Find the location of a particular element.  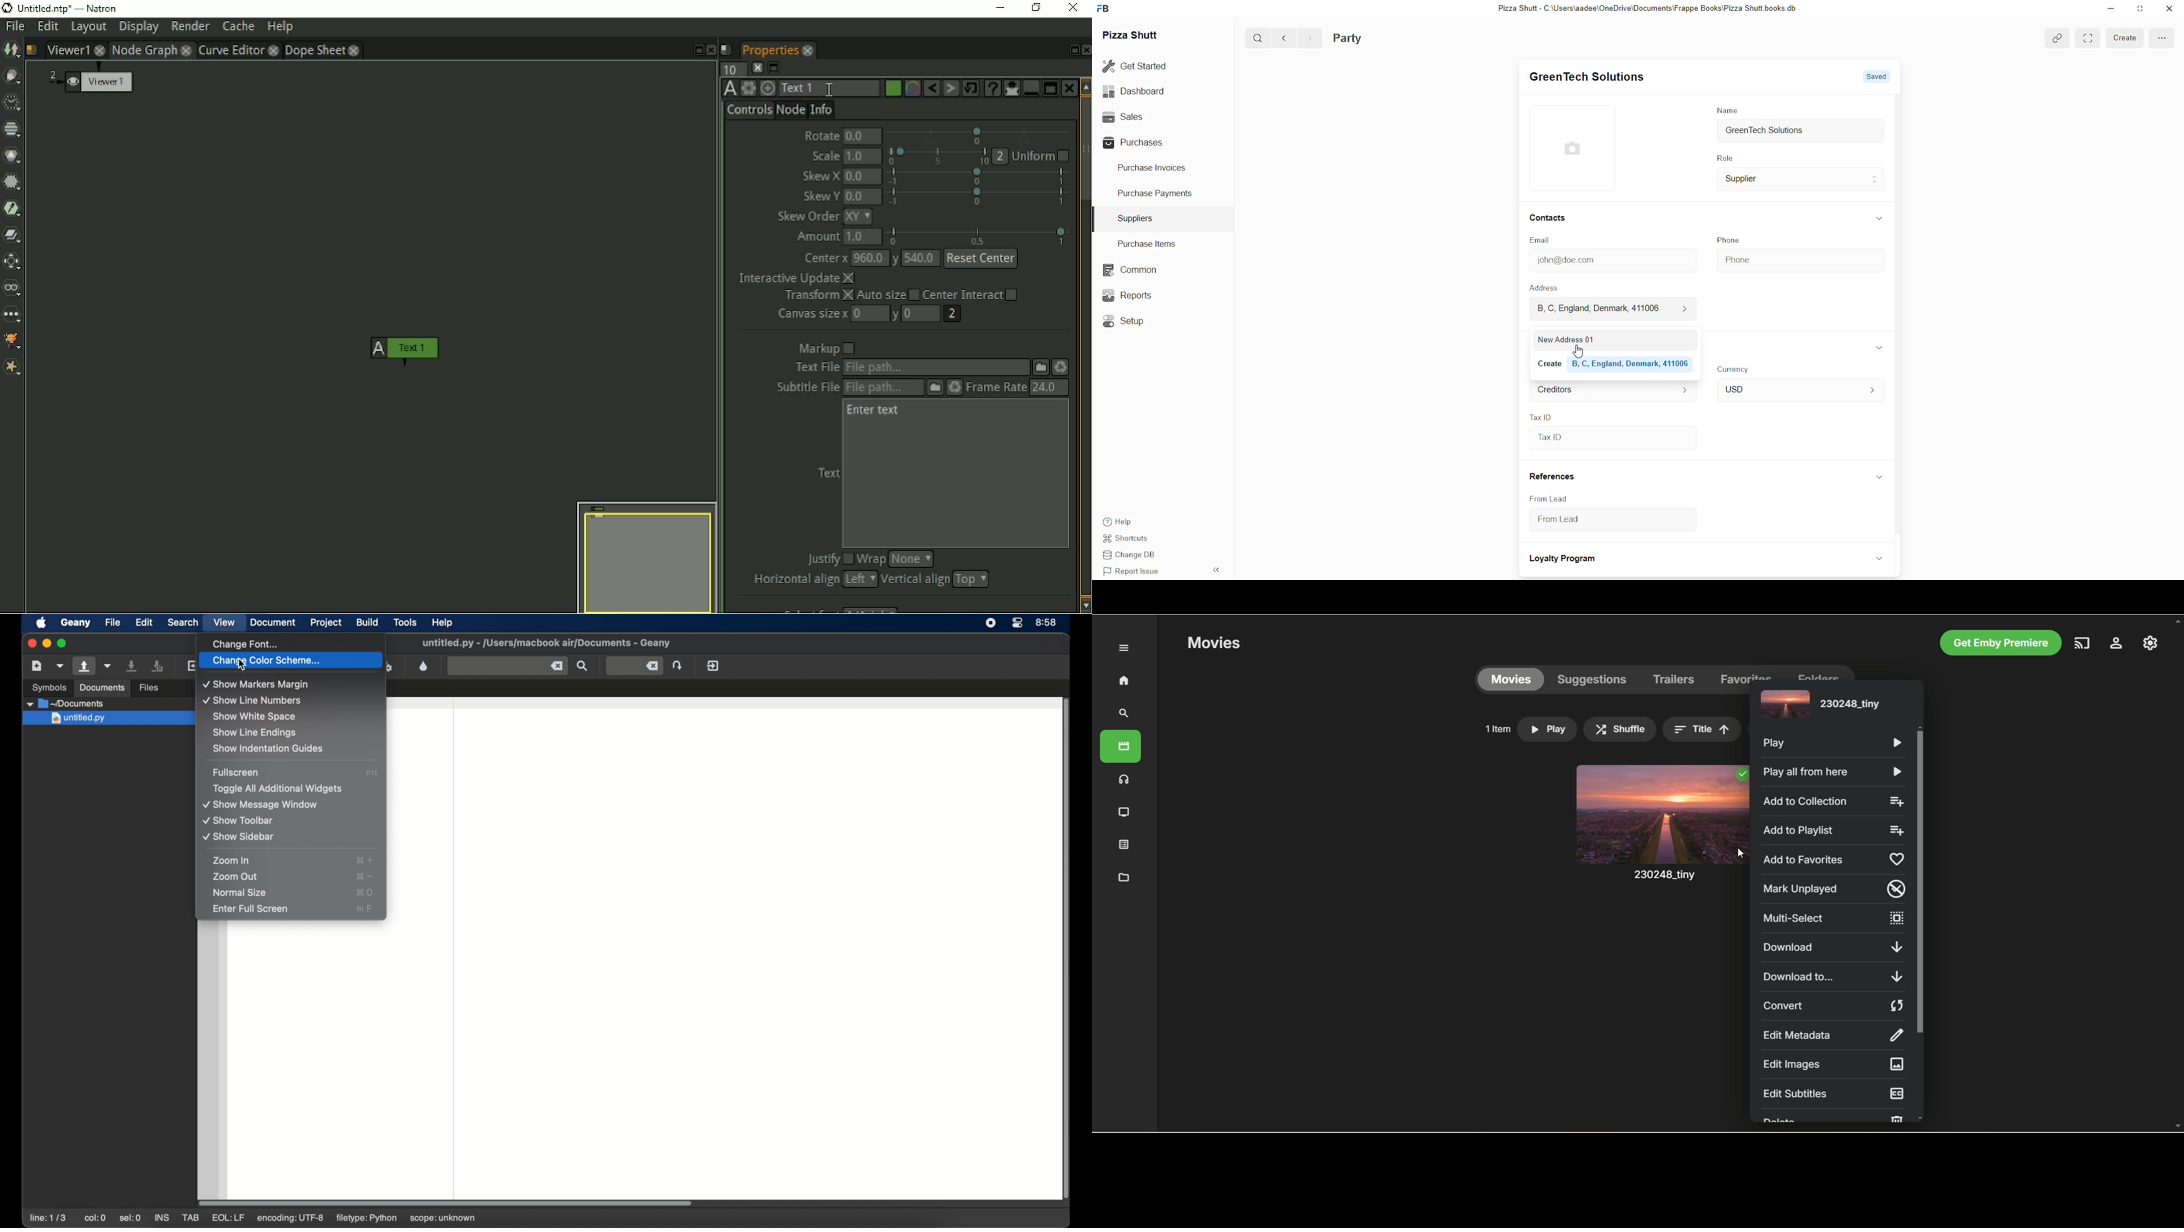

‘Common is located at coordinates (1129, 268).